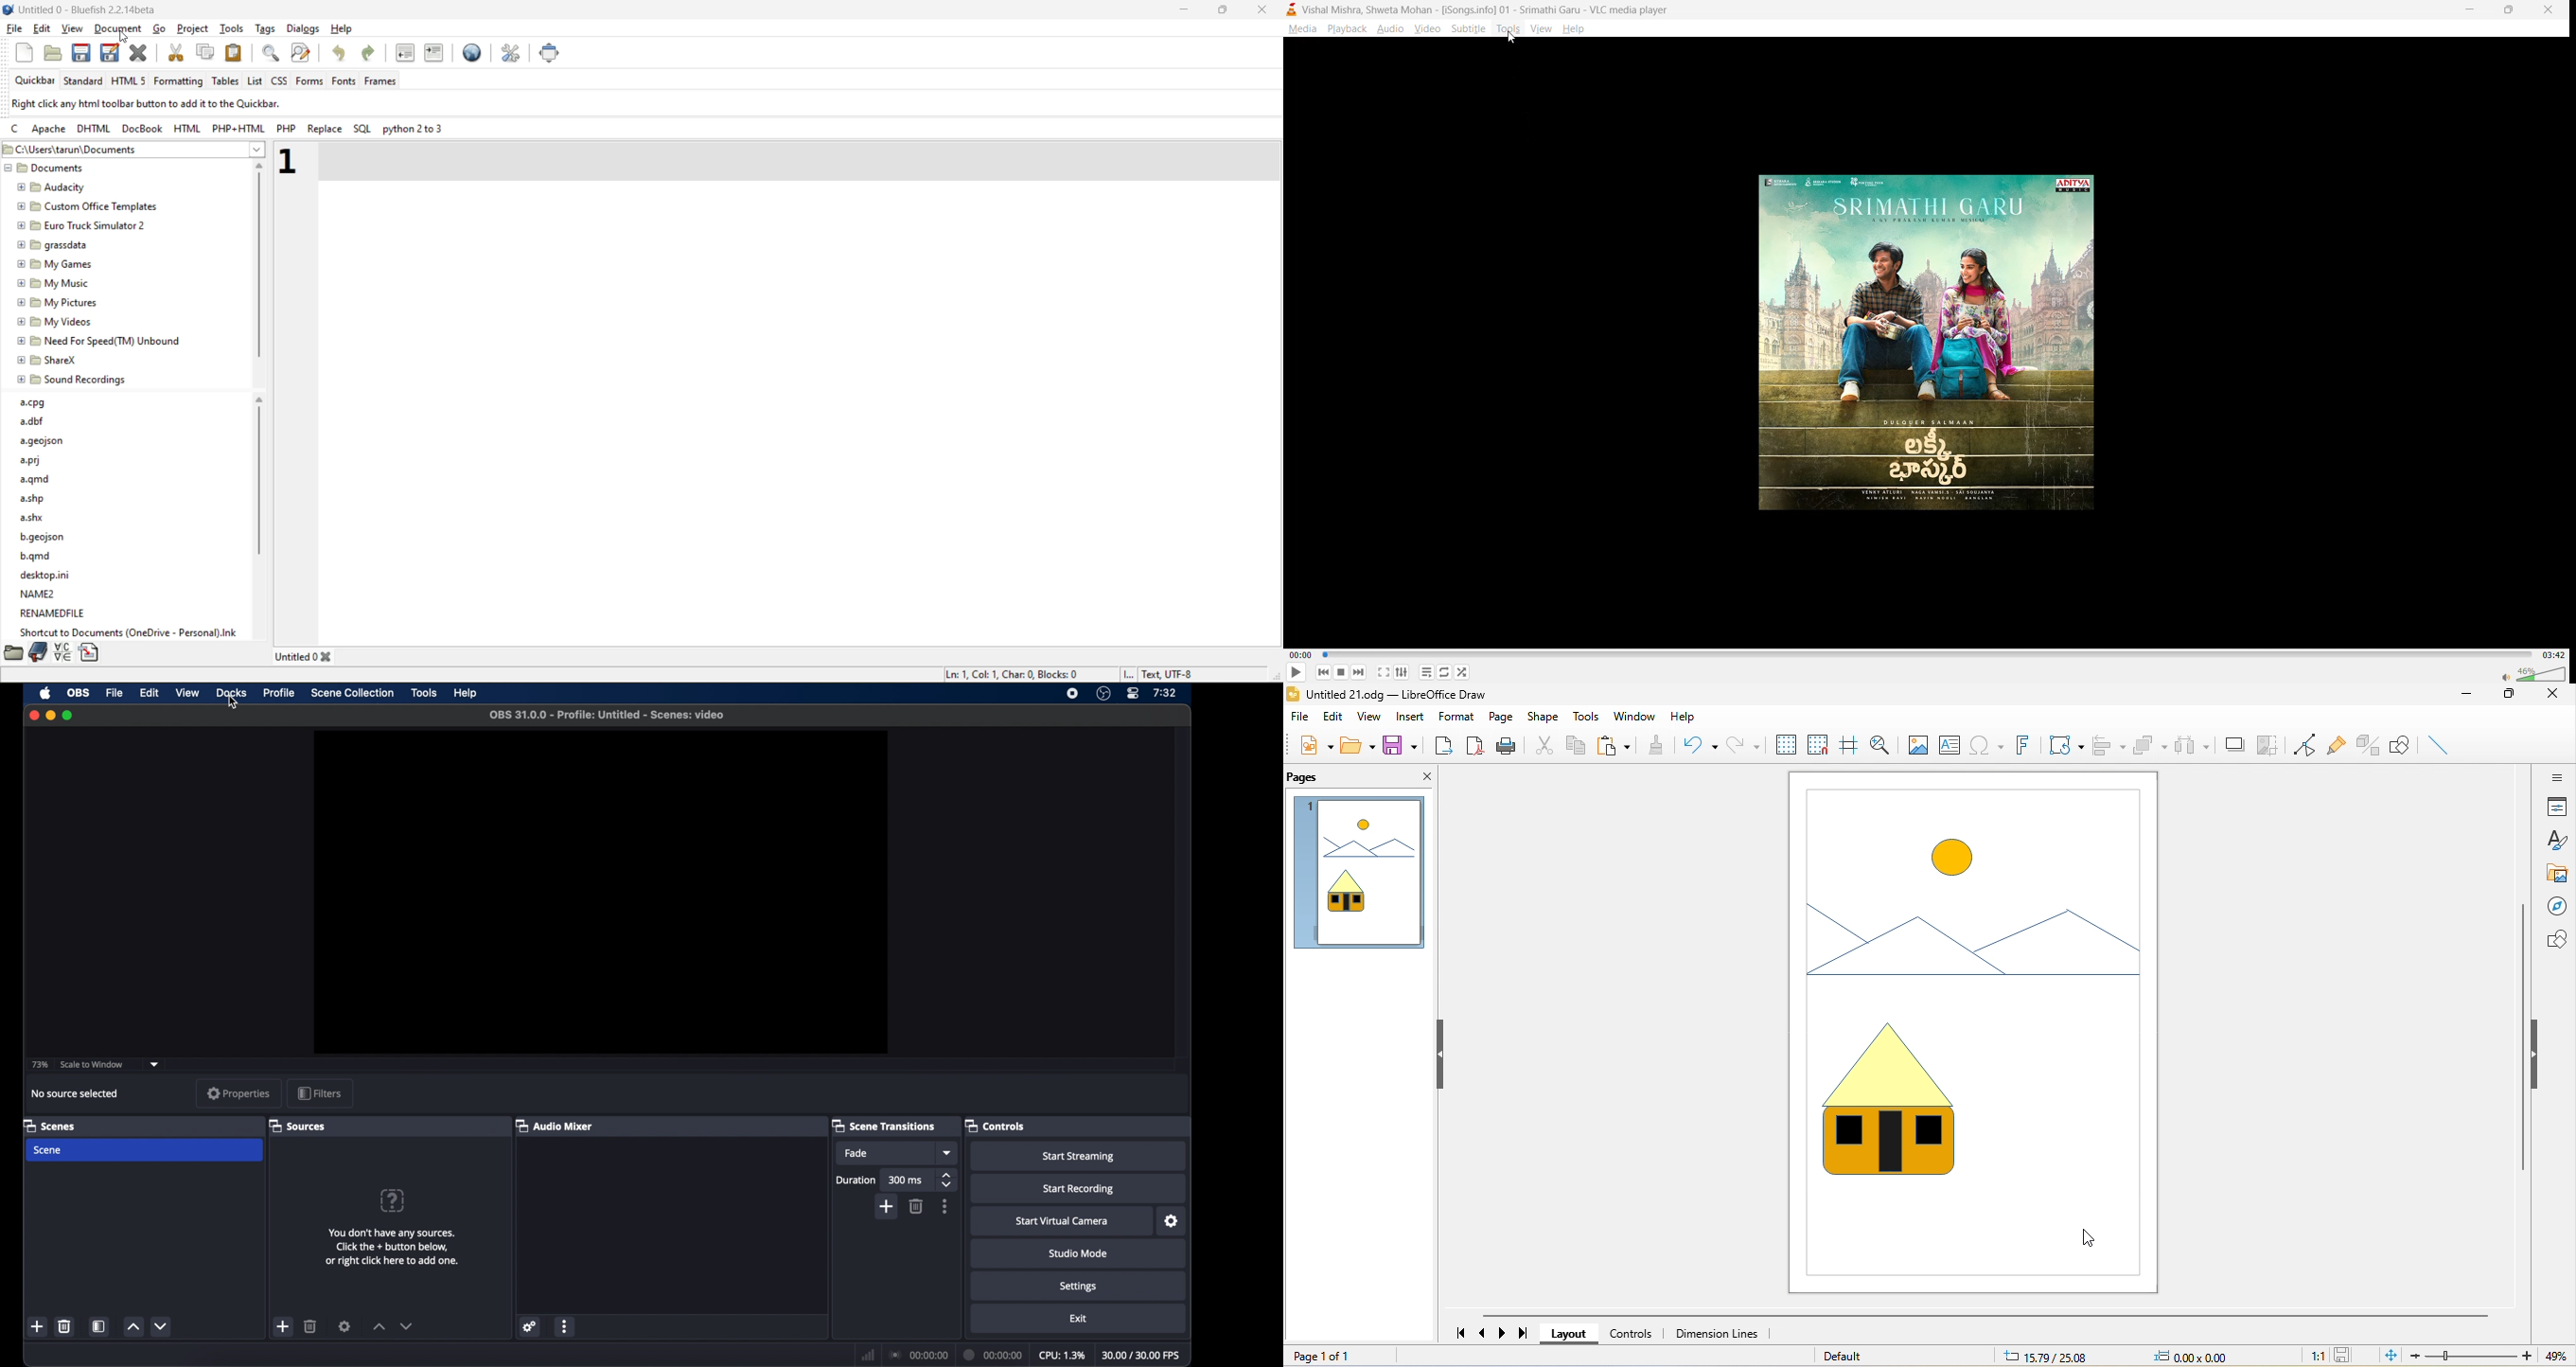 This screenshot has height=1372, width=2576. I want to click on dimension lines, so click(1718, 1333).